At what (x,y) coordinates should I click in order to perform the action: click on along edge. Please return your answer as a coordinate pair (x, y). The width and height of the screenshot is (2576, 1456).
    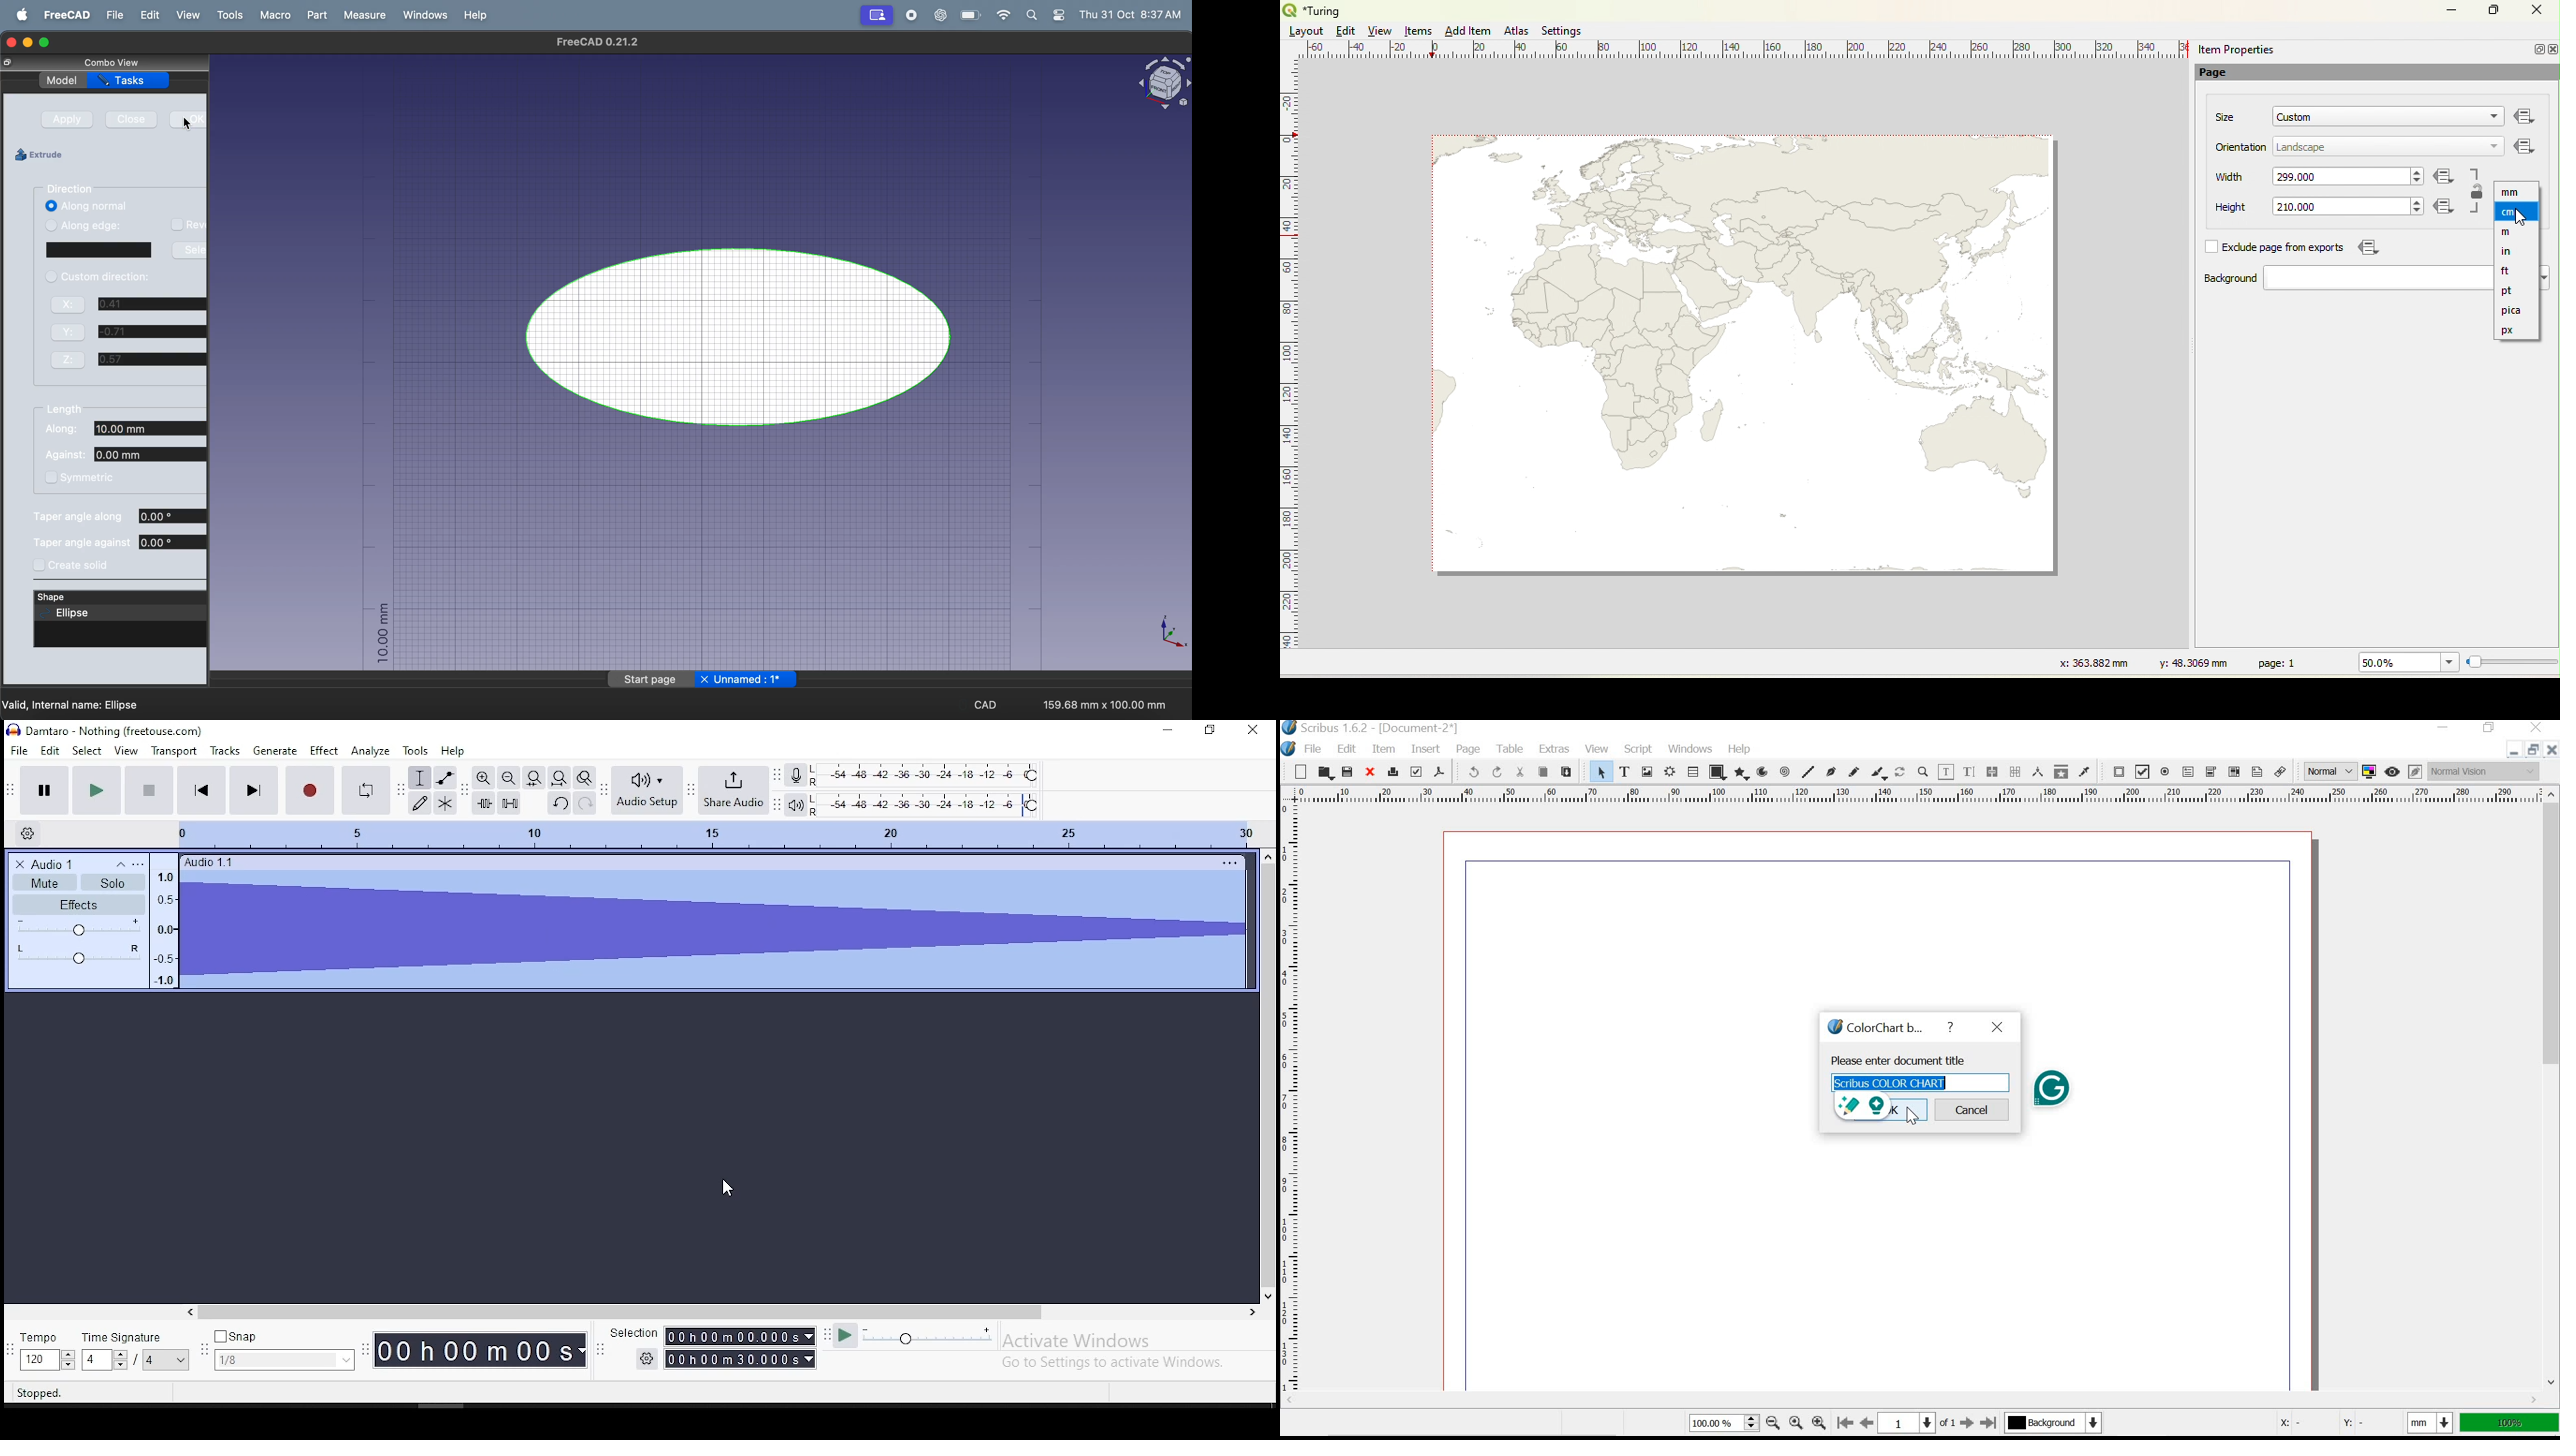
    Looking at the image, I should click on (88, 224).